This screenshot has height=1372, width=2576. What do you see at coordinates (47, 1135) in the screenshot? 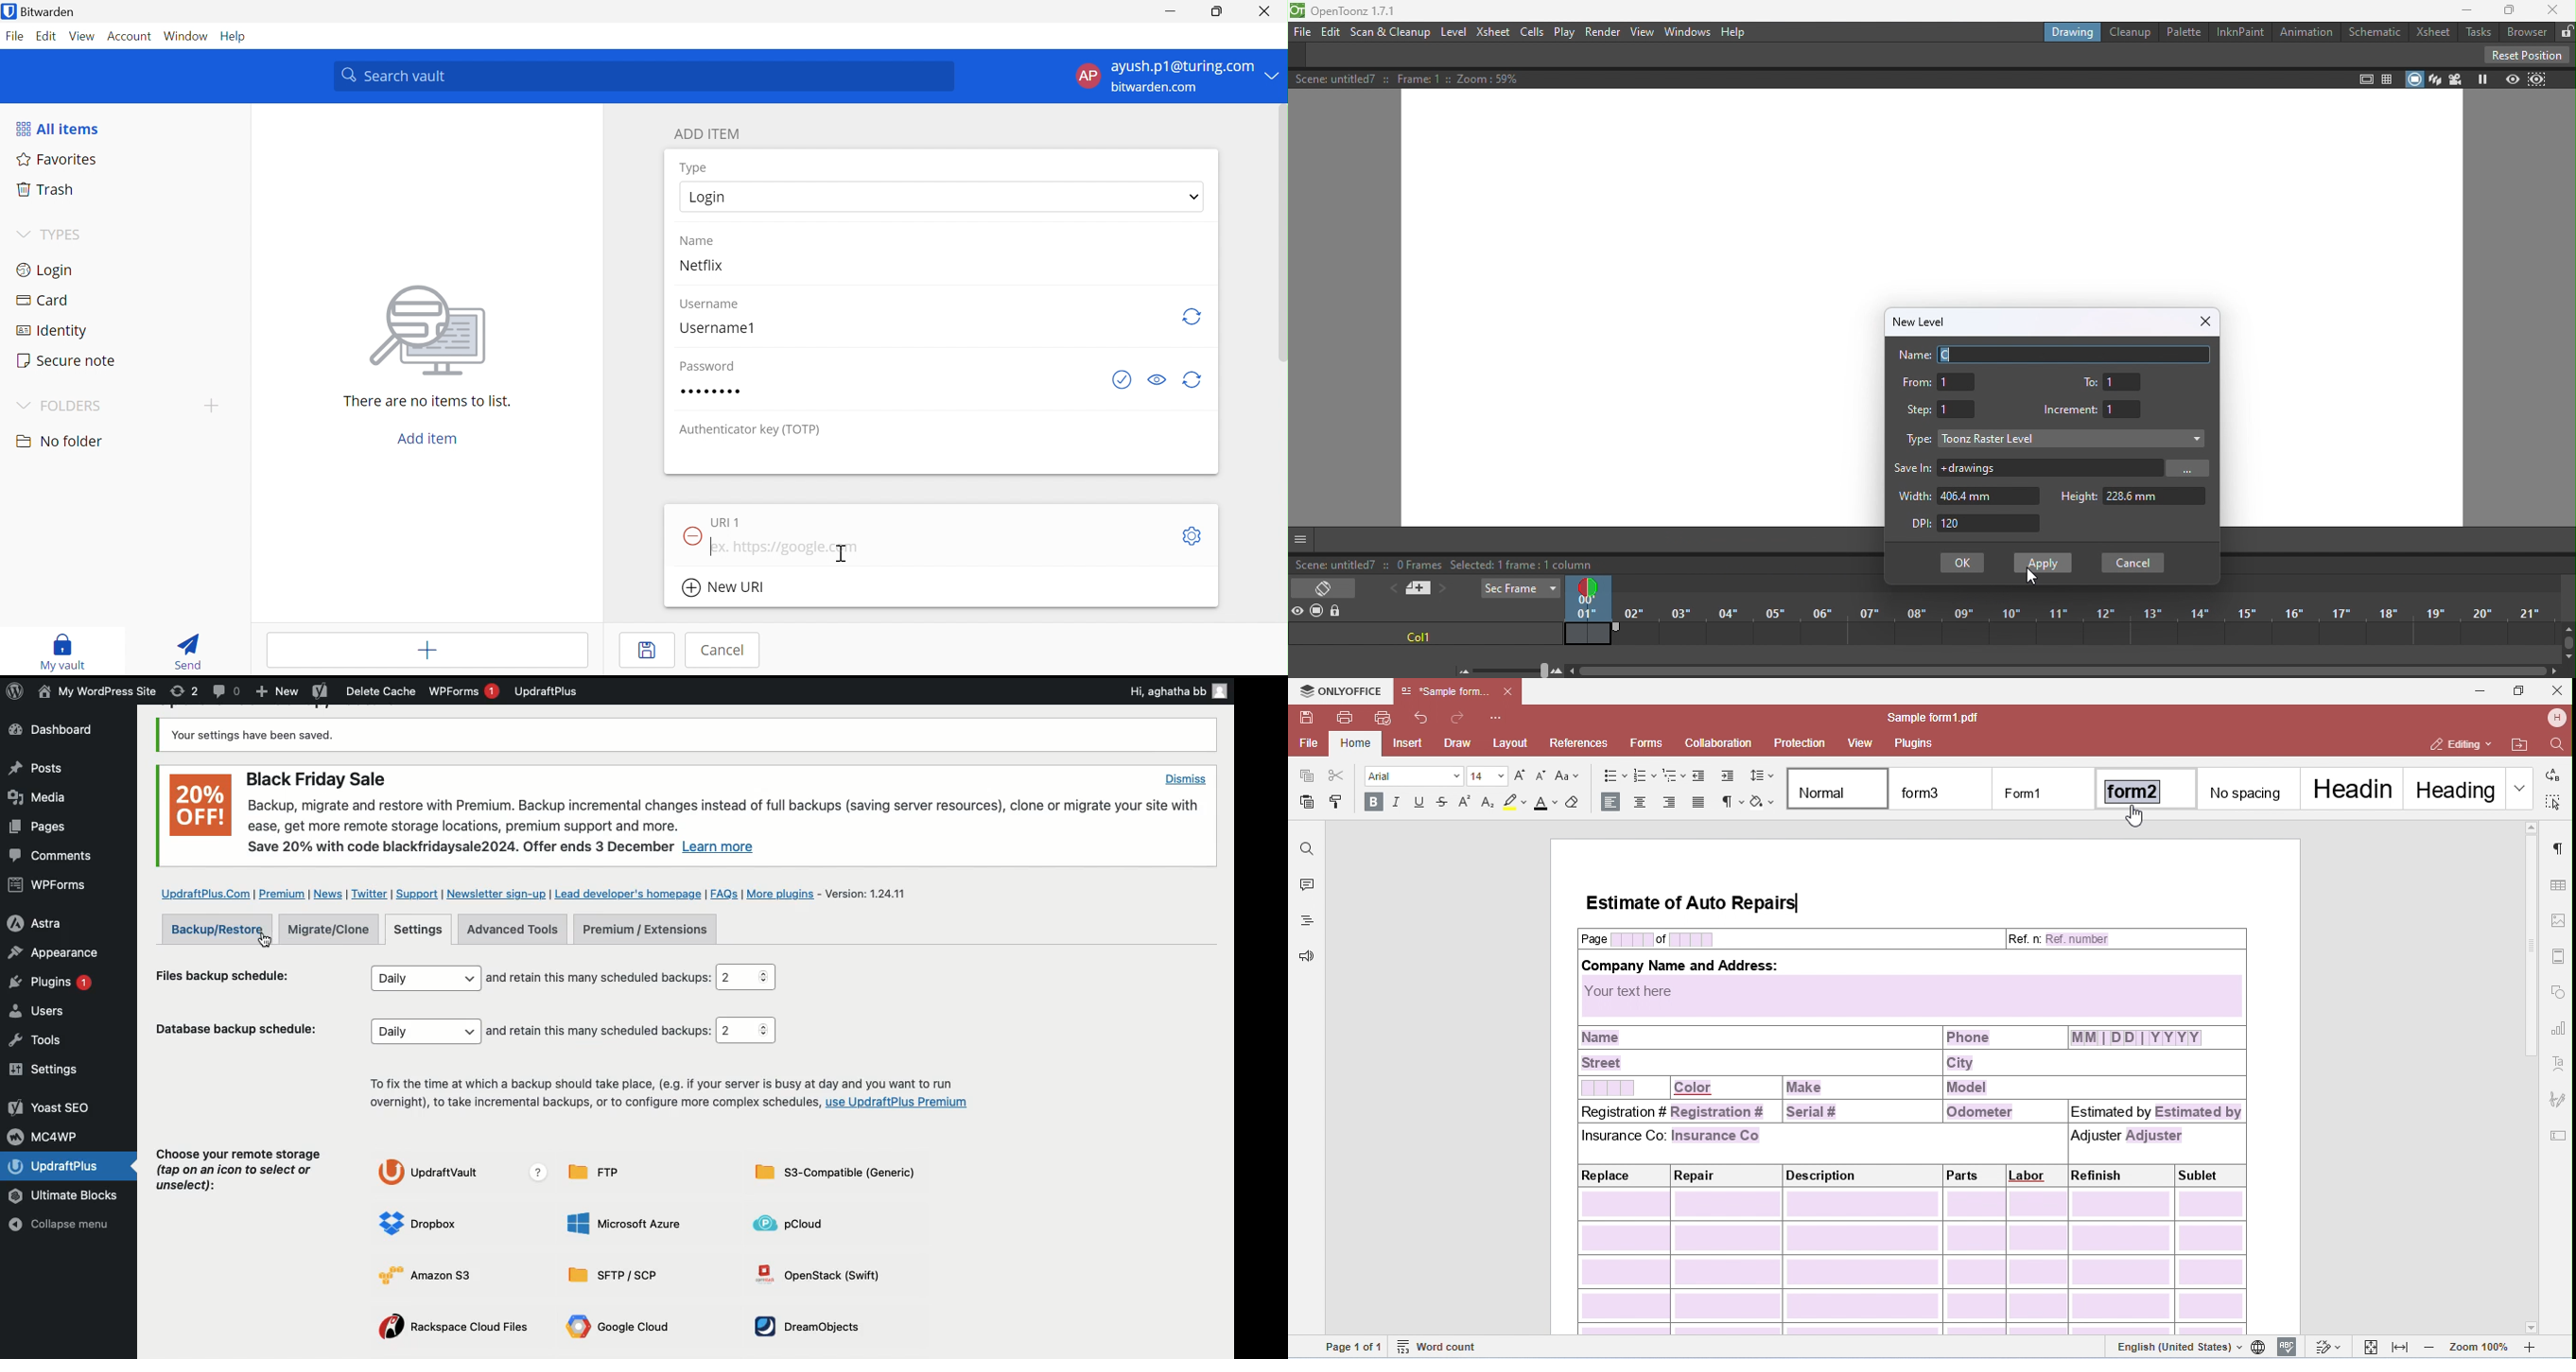
I see `MC4WP` at bounding box center [47, 1135].